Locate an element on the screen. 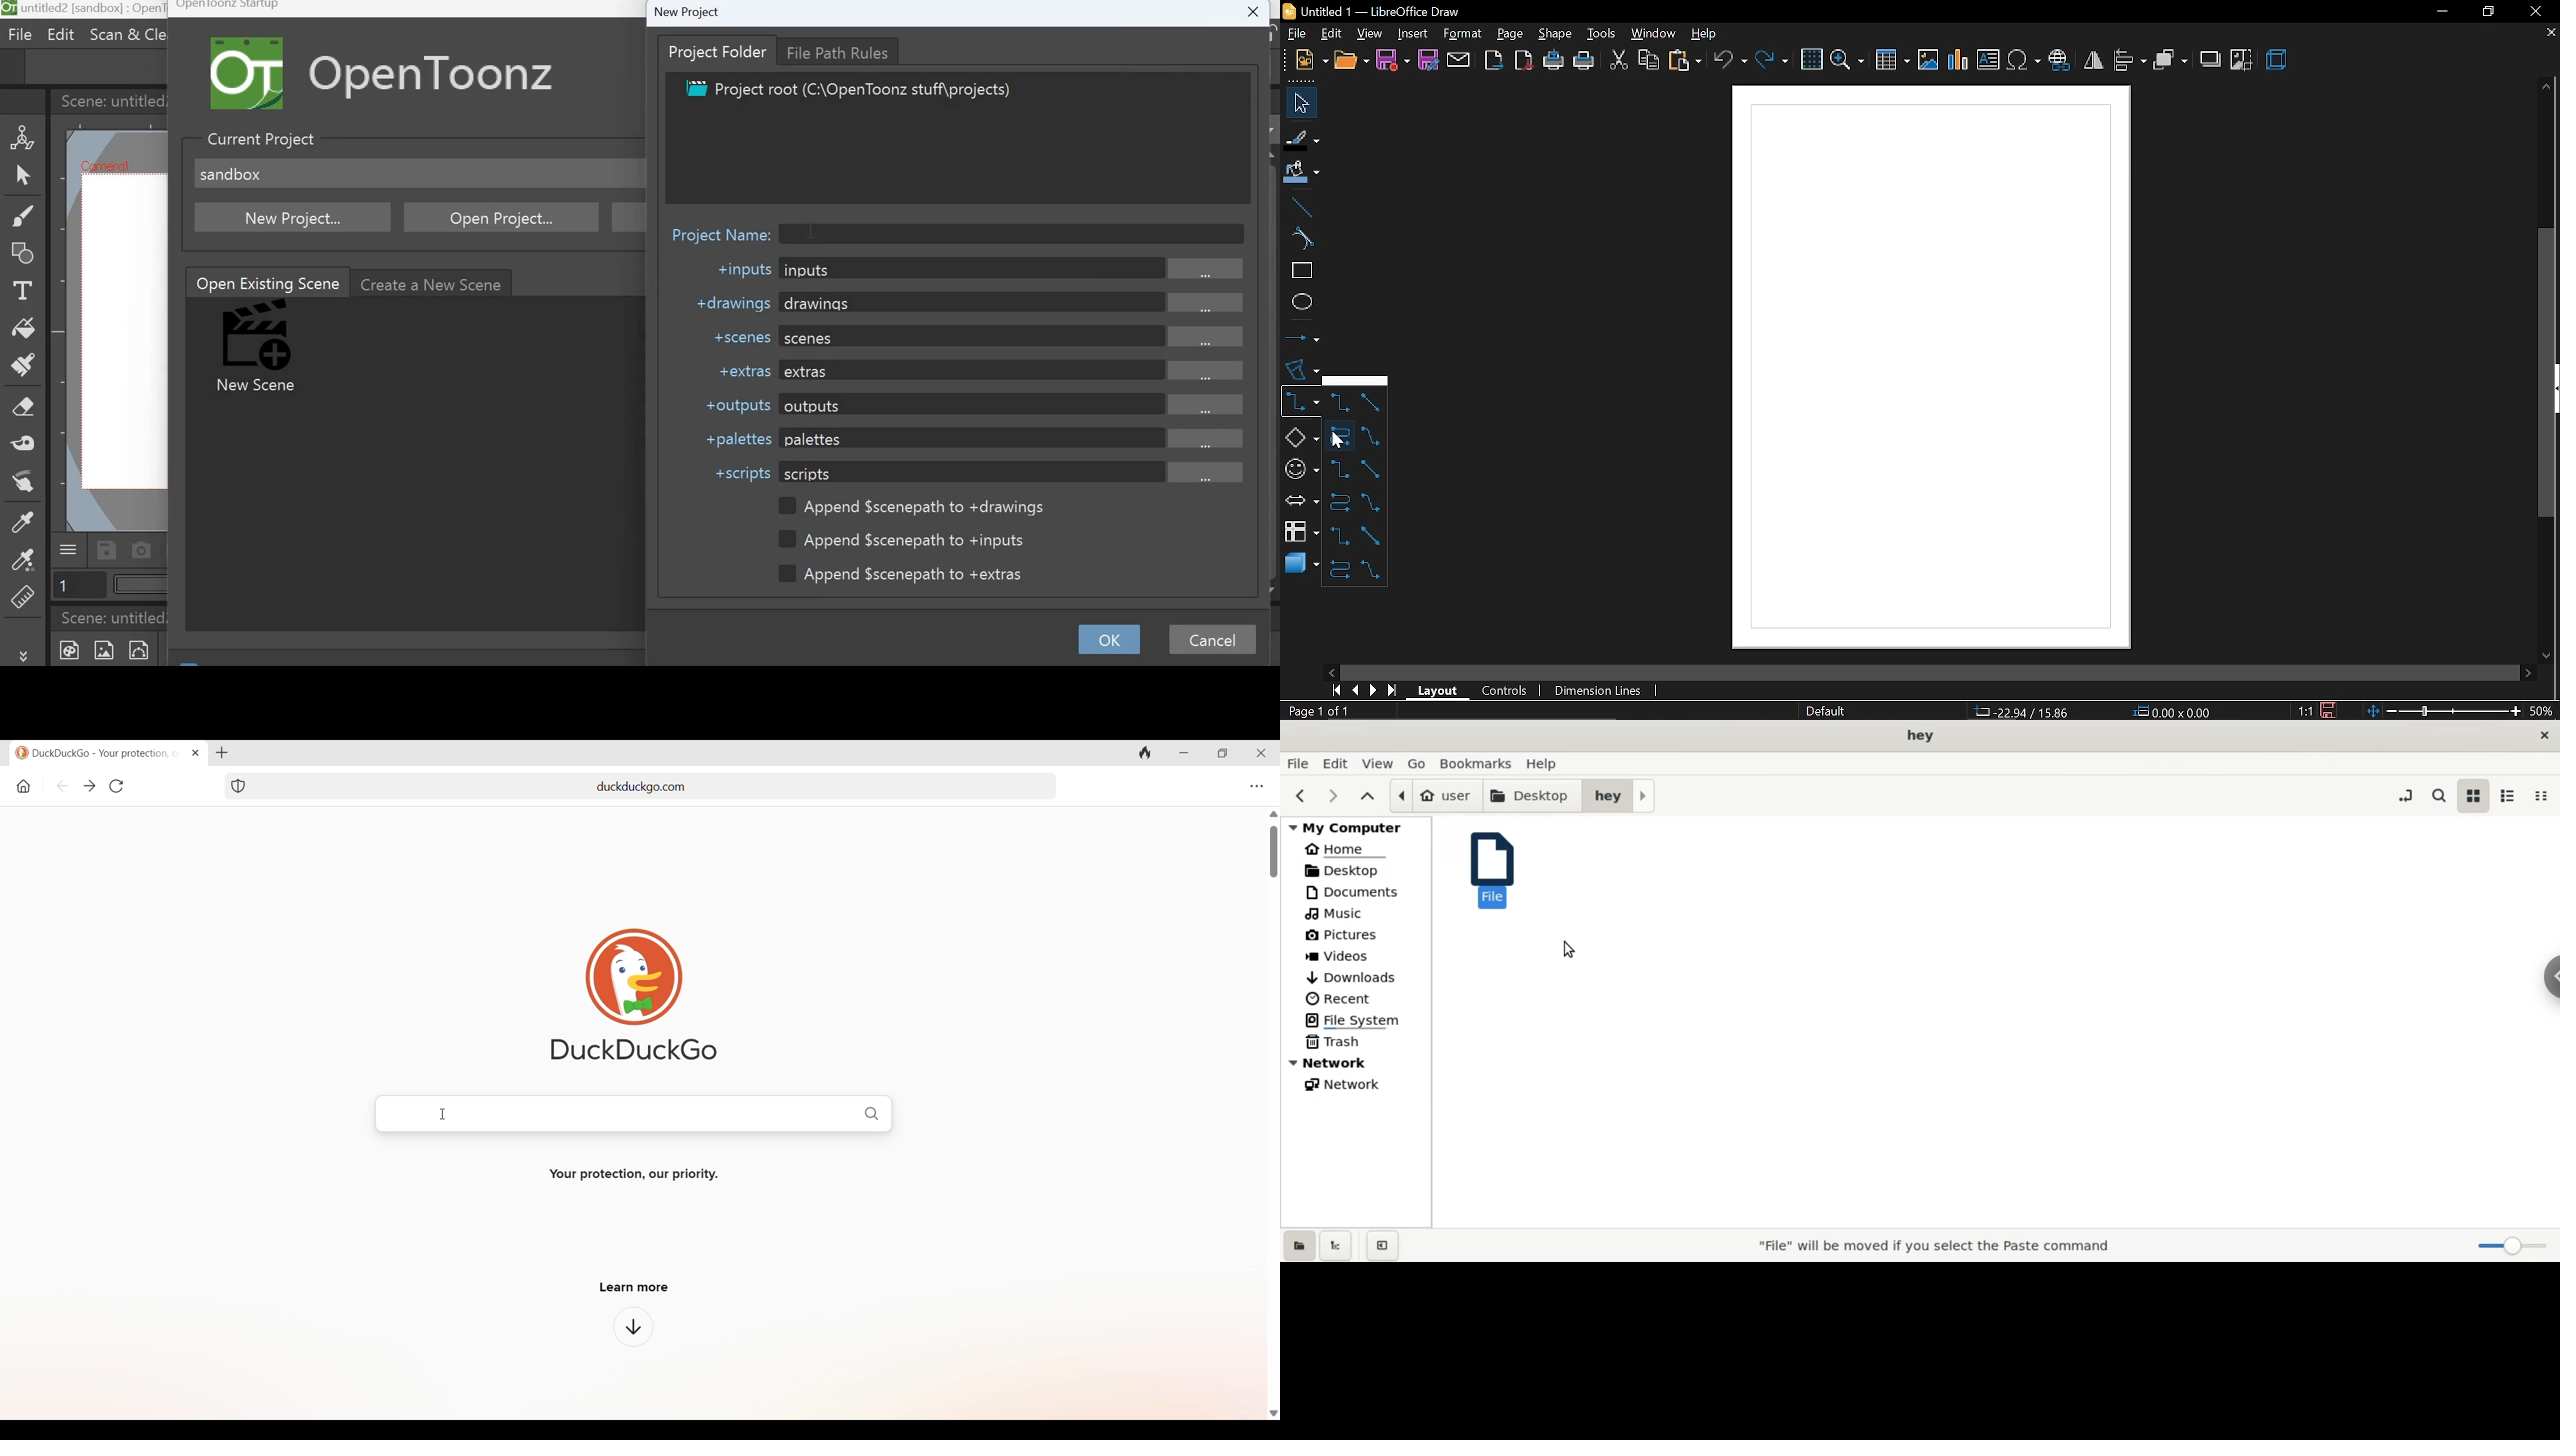  page is located at coordinates (1510, 31).